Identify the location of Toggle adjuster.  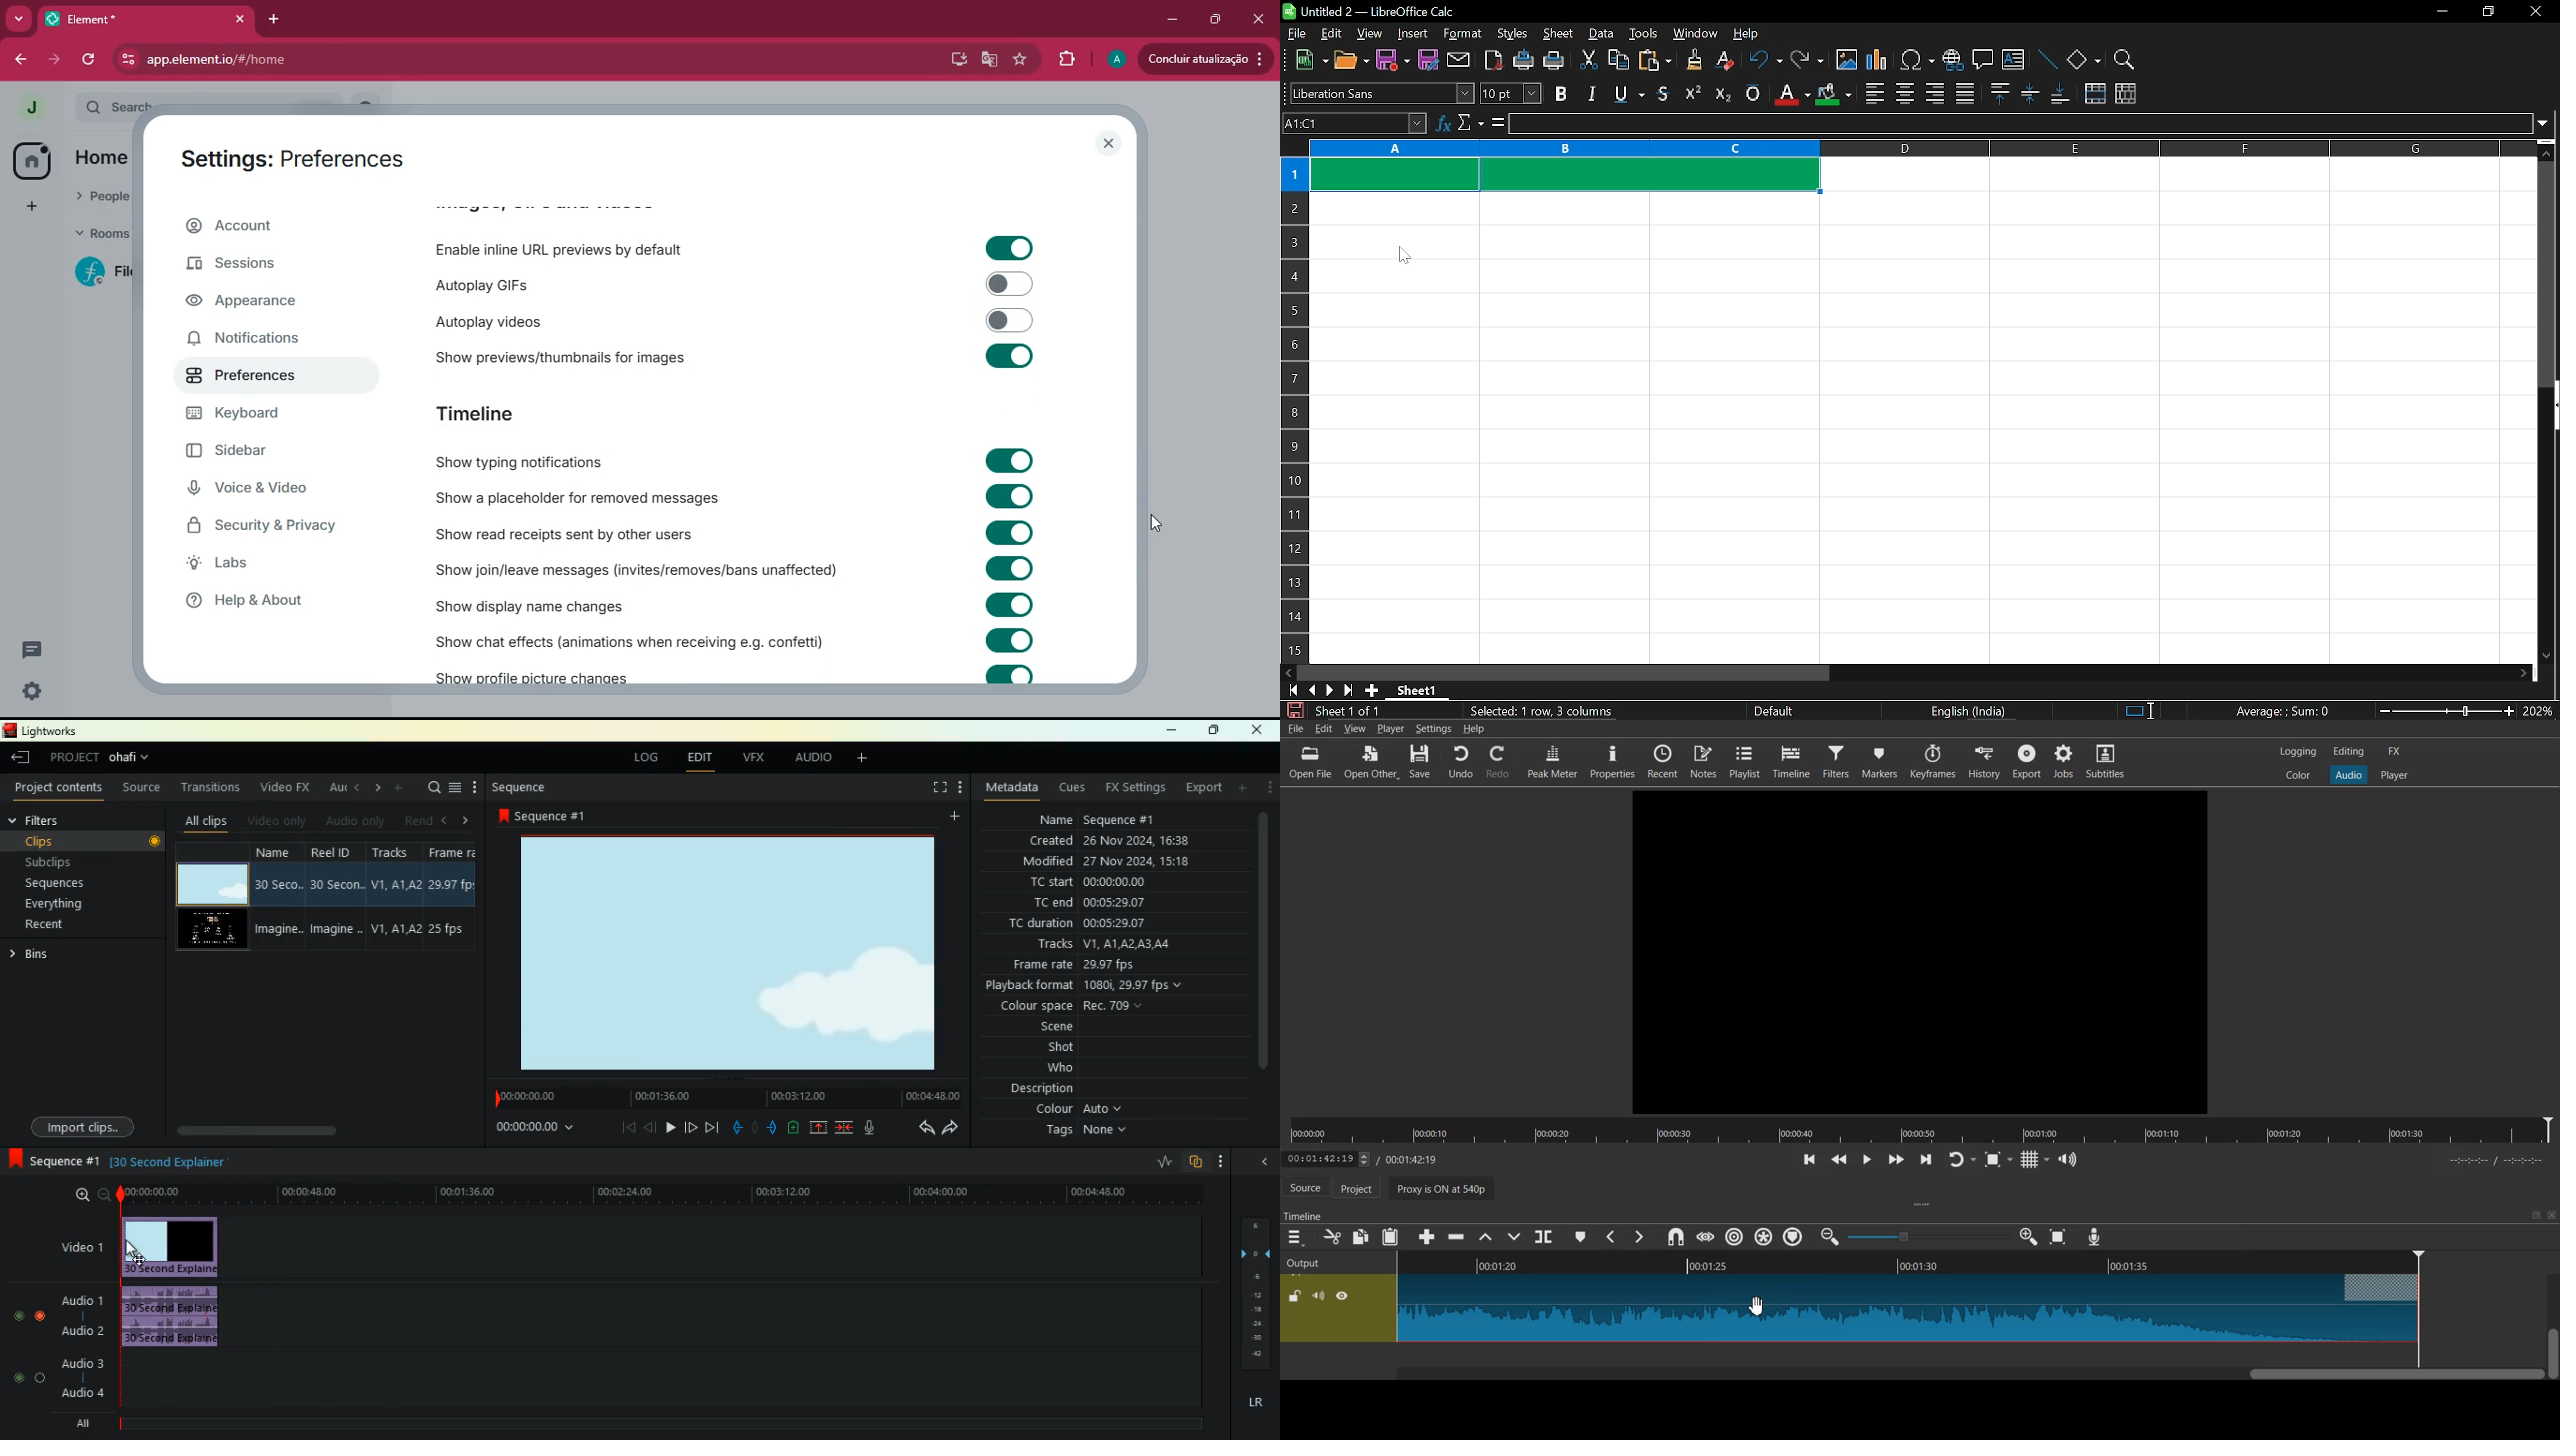
(1929, 1236).